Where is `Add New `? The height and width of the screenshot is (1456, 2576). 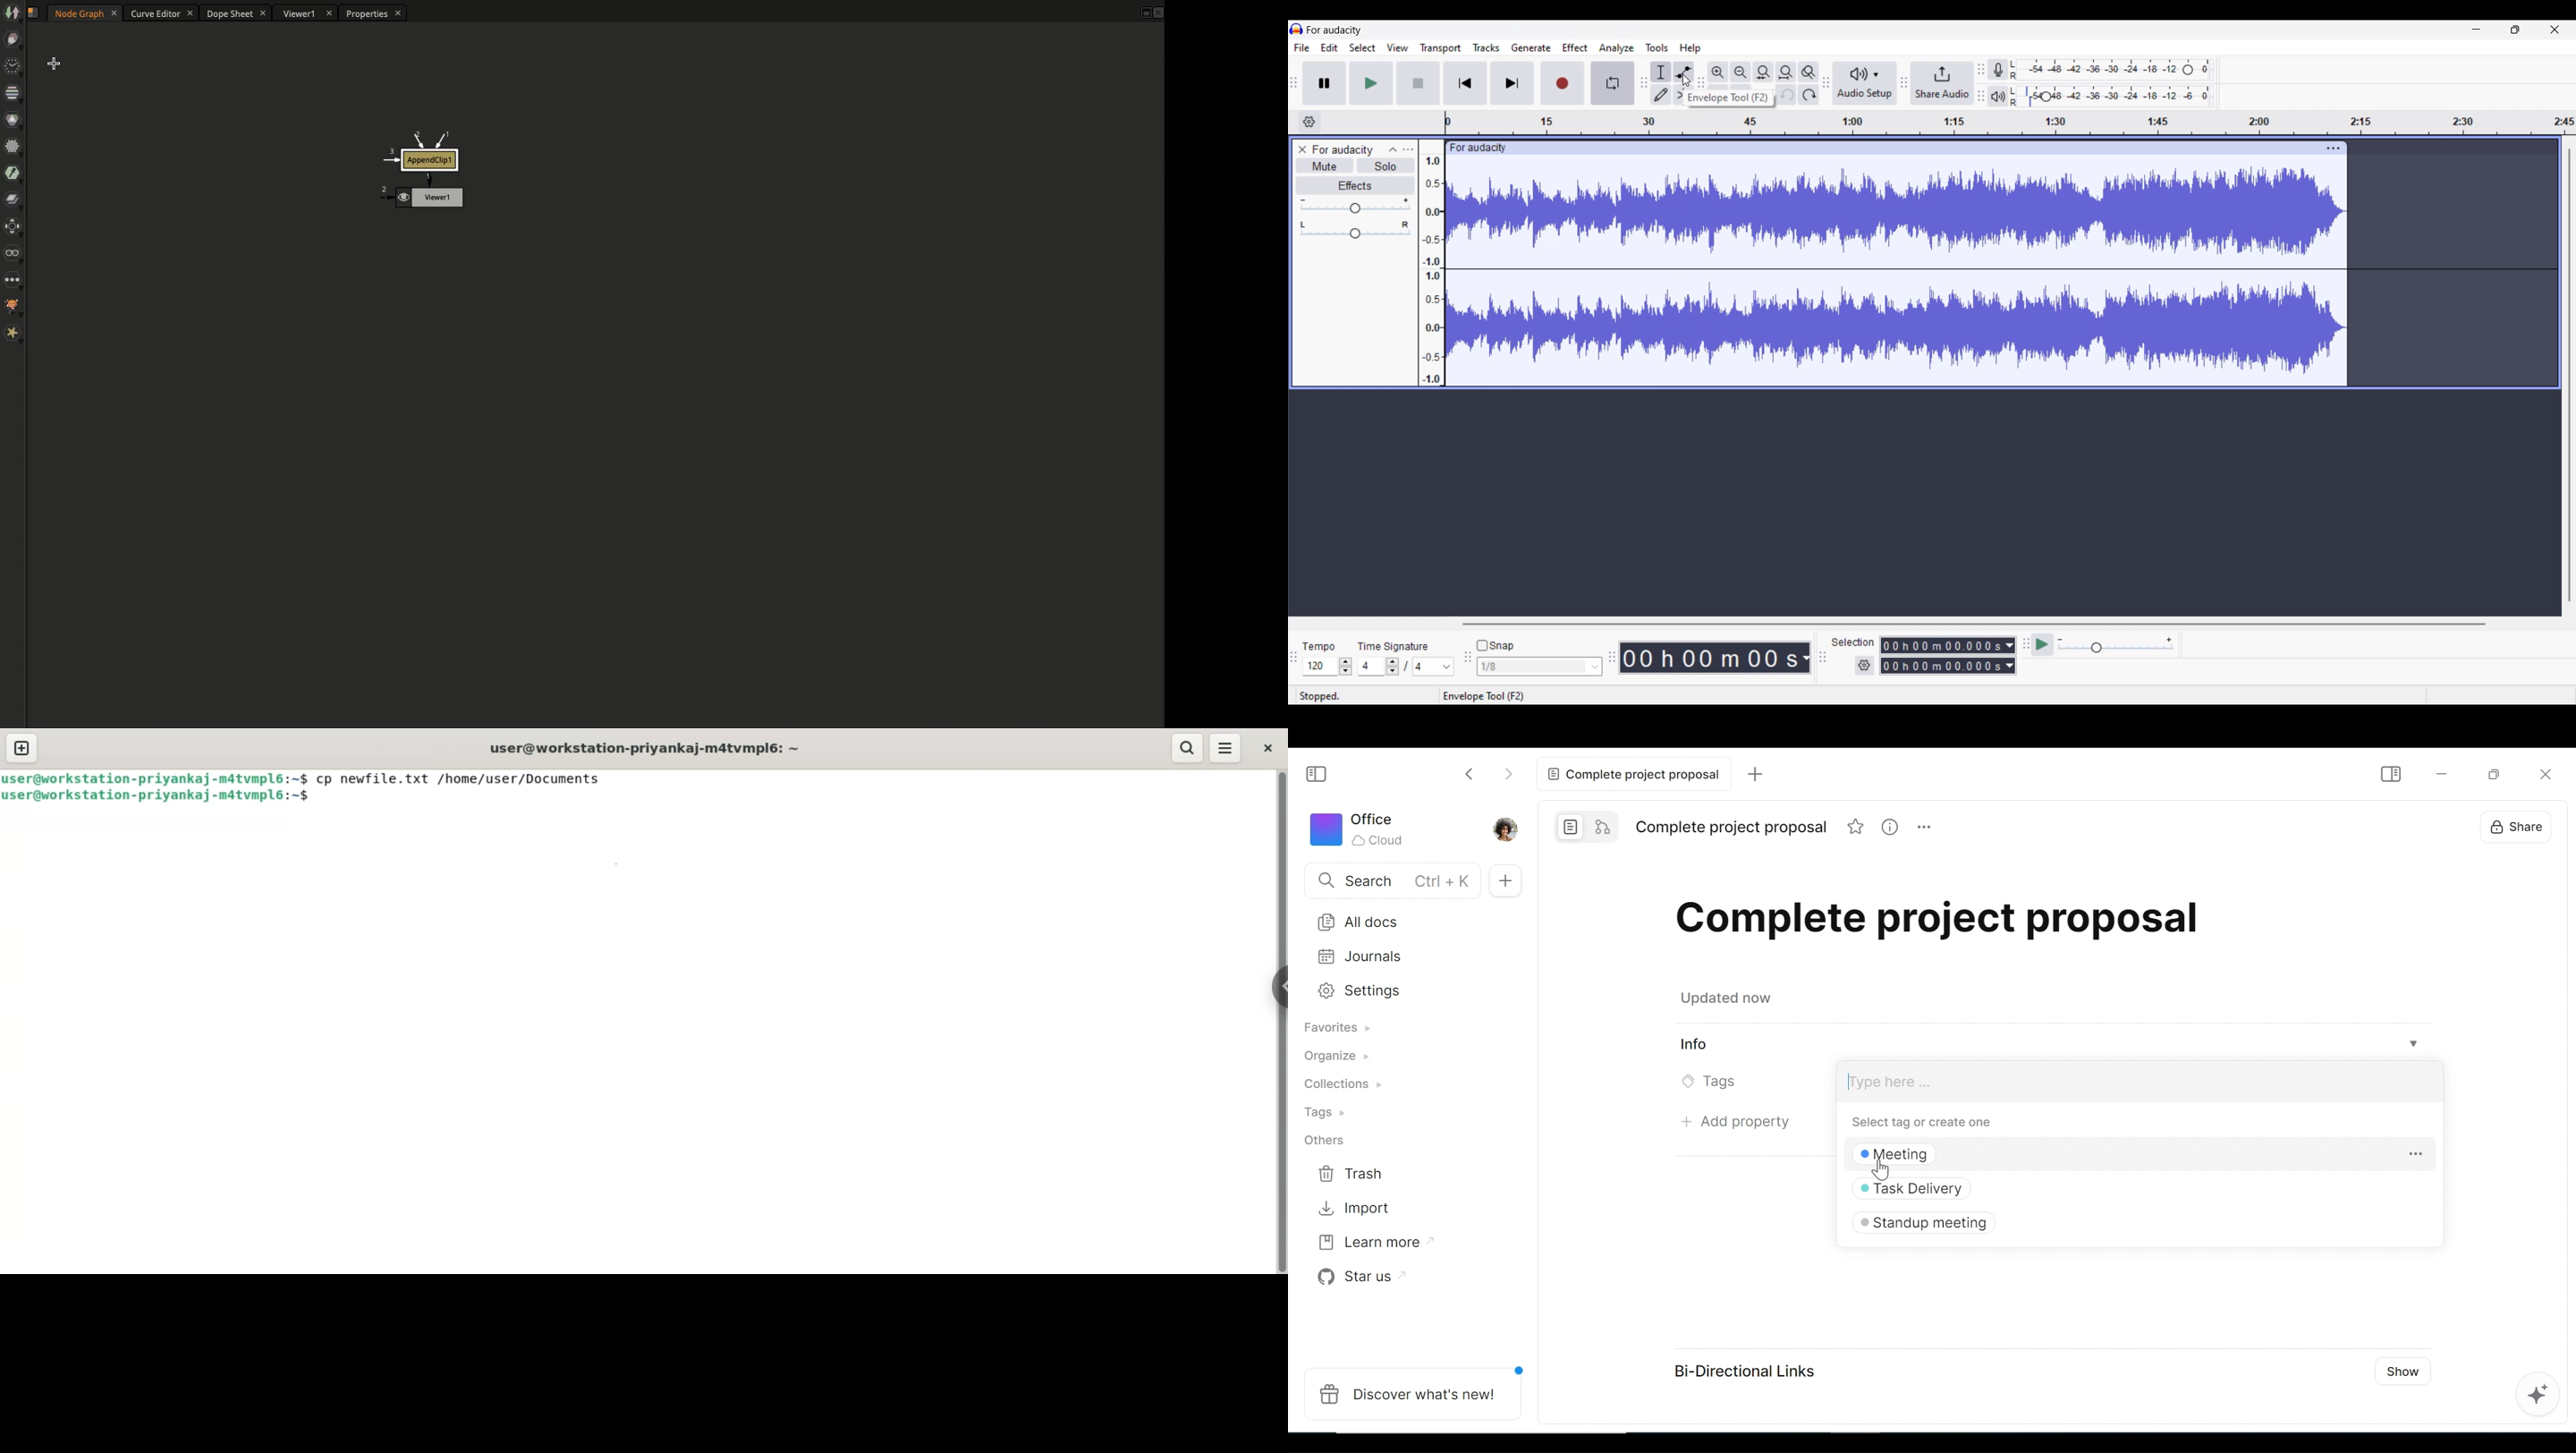
Add New  is located at coordinates (1508, 880).